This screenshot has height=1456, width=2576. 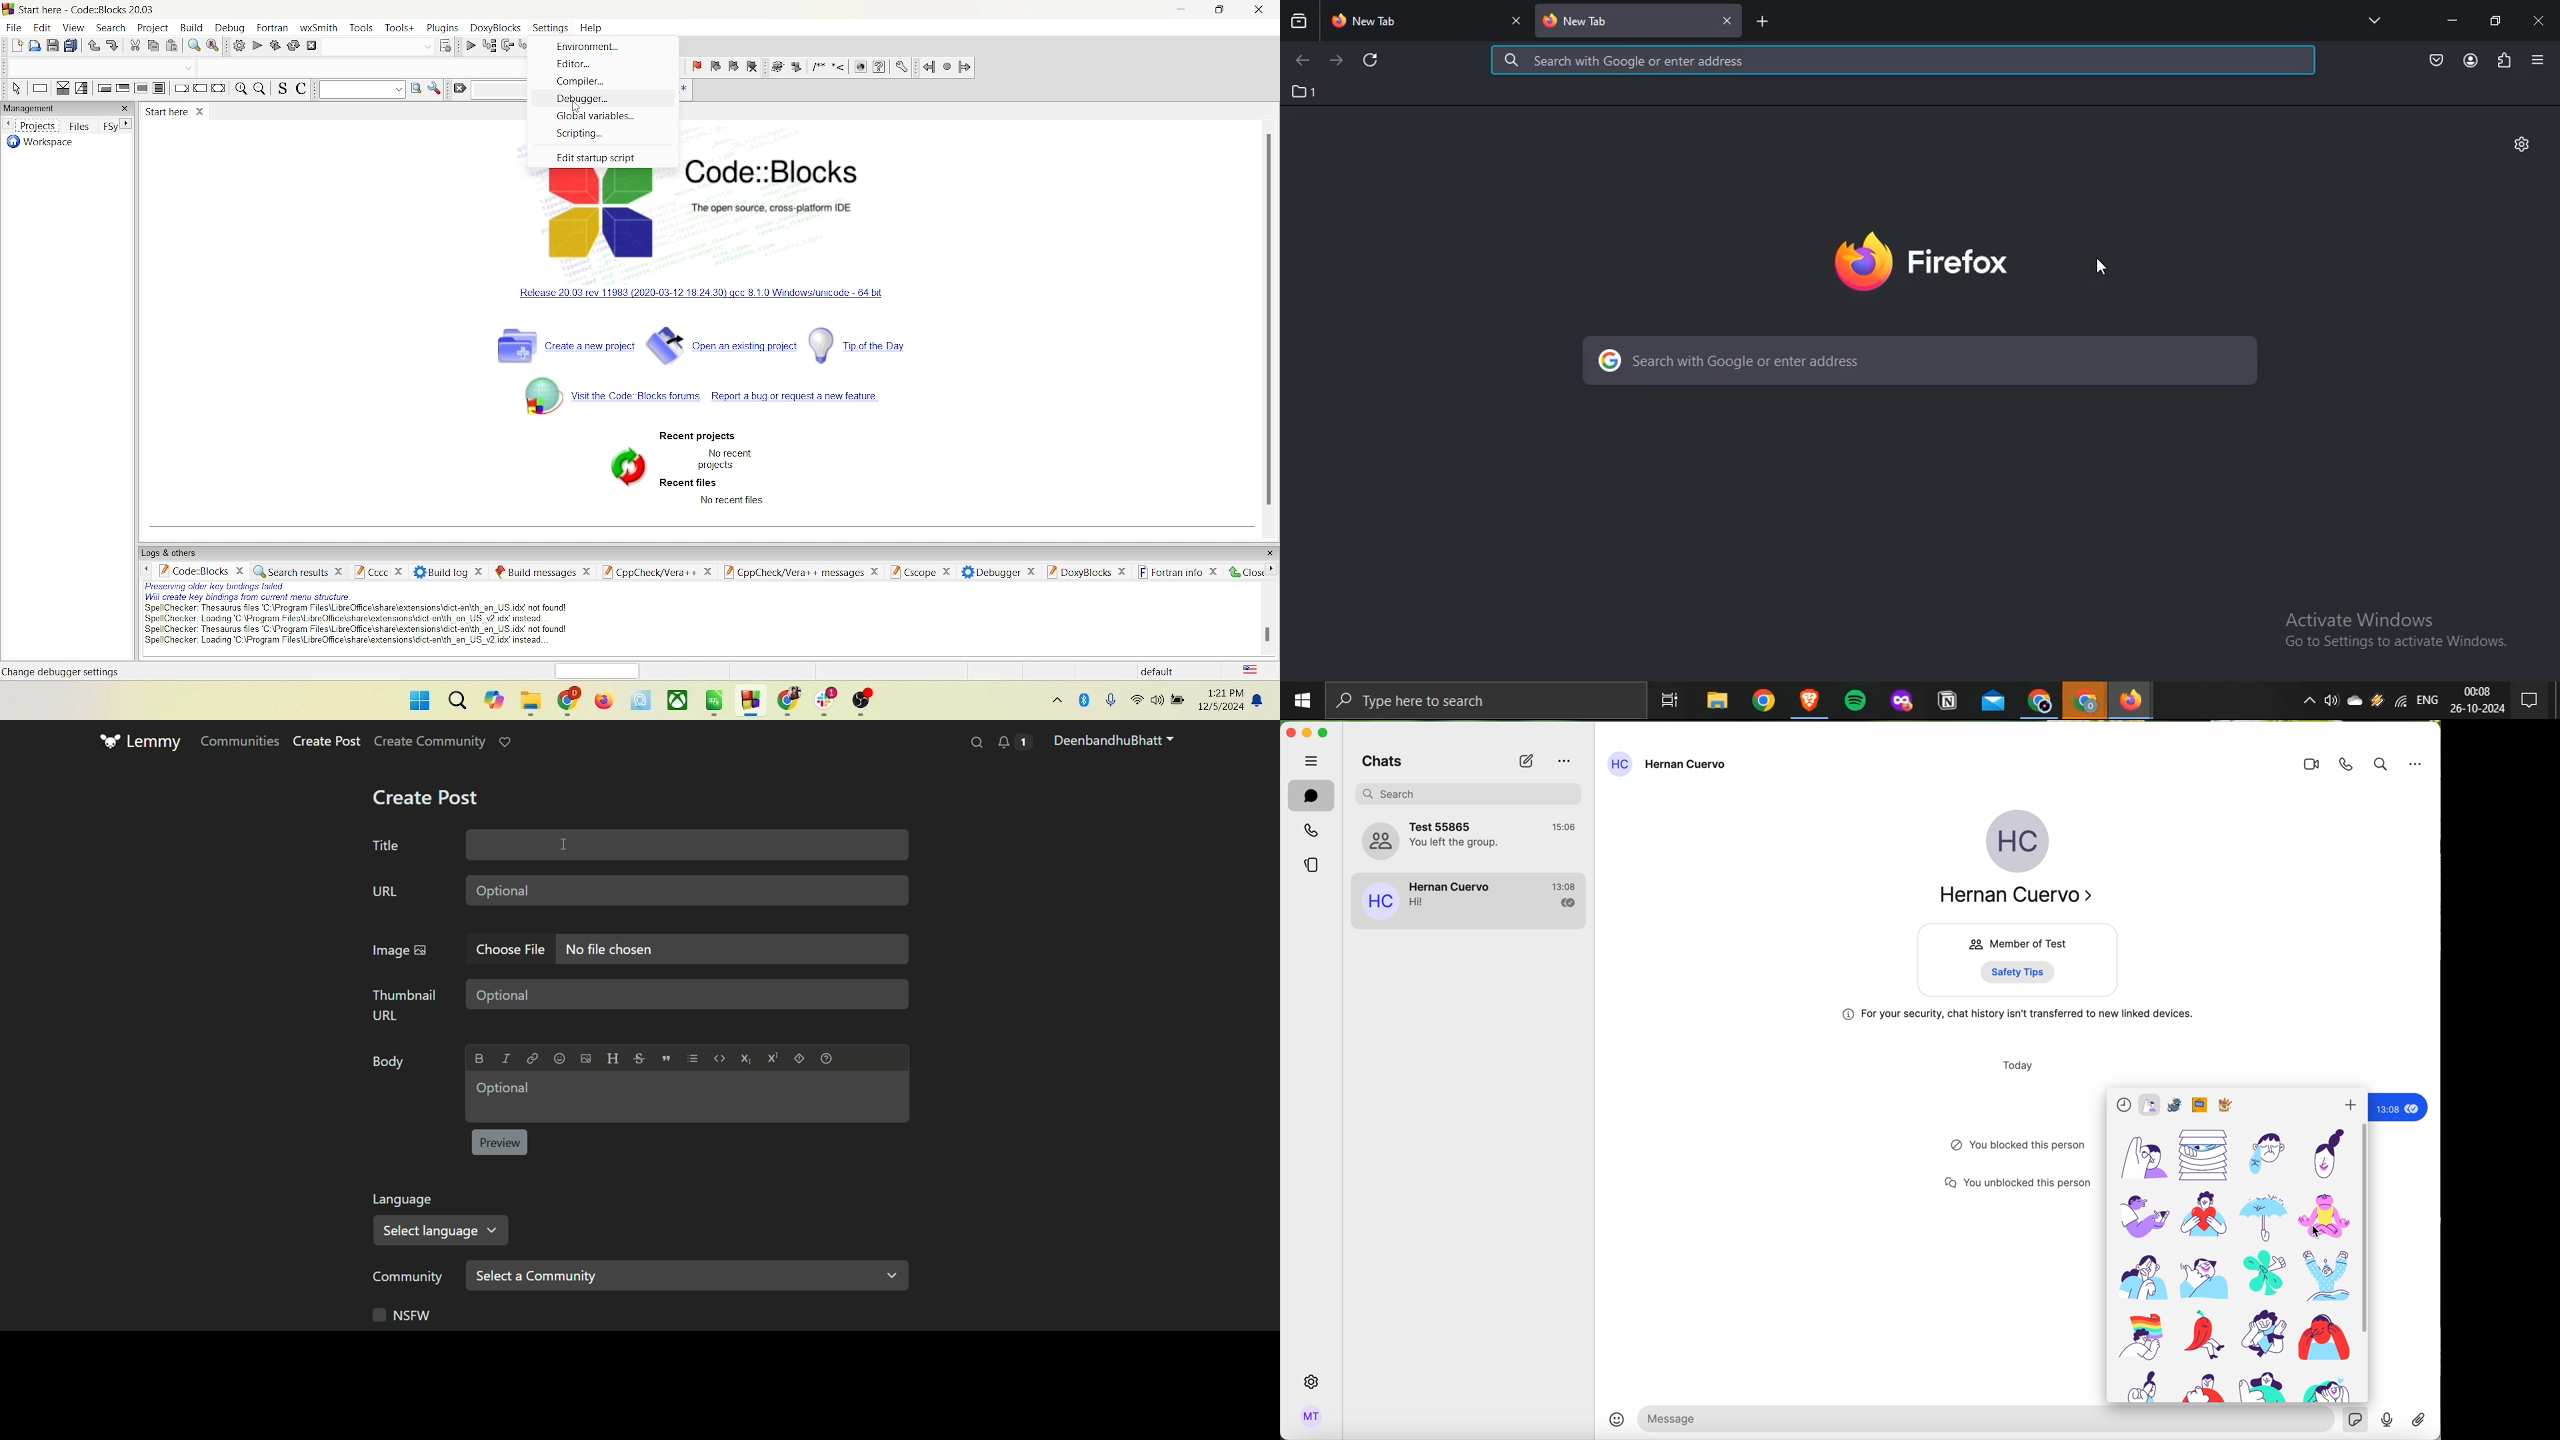 What do you see at coordinates (532, 1059) in the screenshot?
I see `Link` at bounding box center [532, 1059].